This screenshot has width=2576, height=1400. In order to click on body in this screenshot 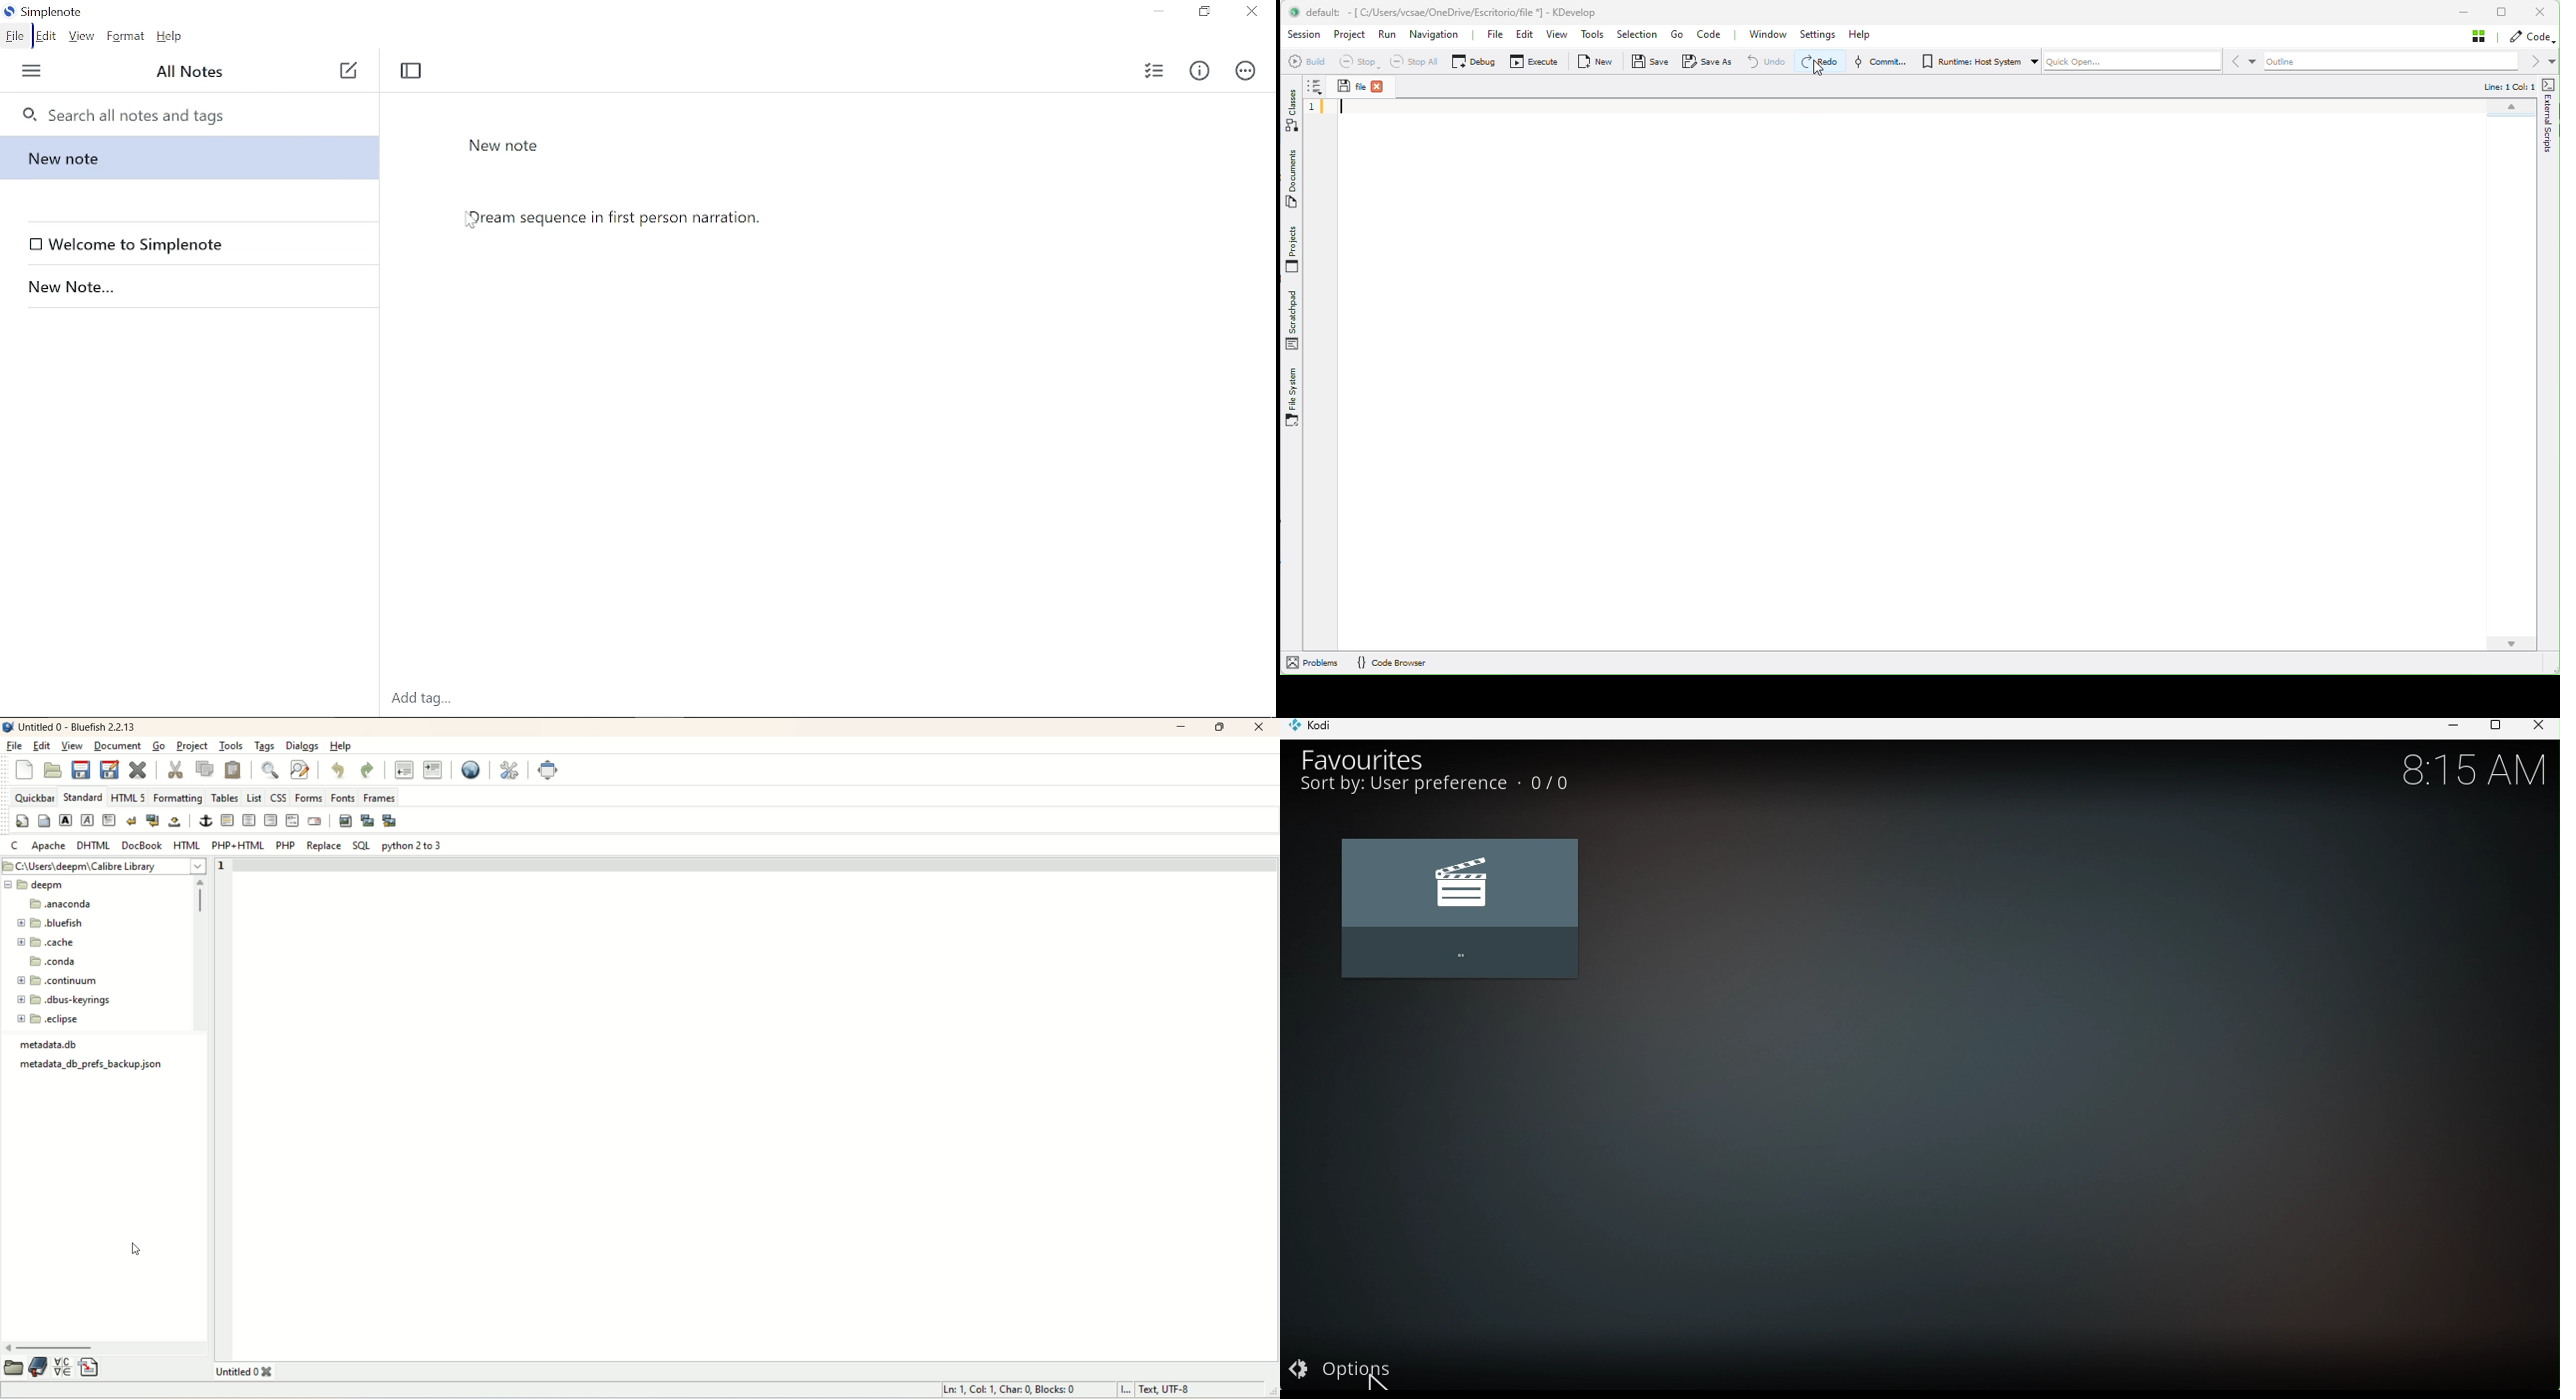, I will do `click(43, 819)`.